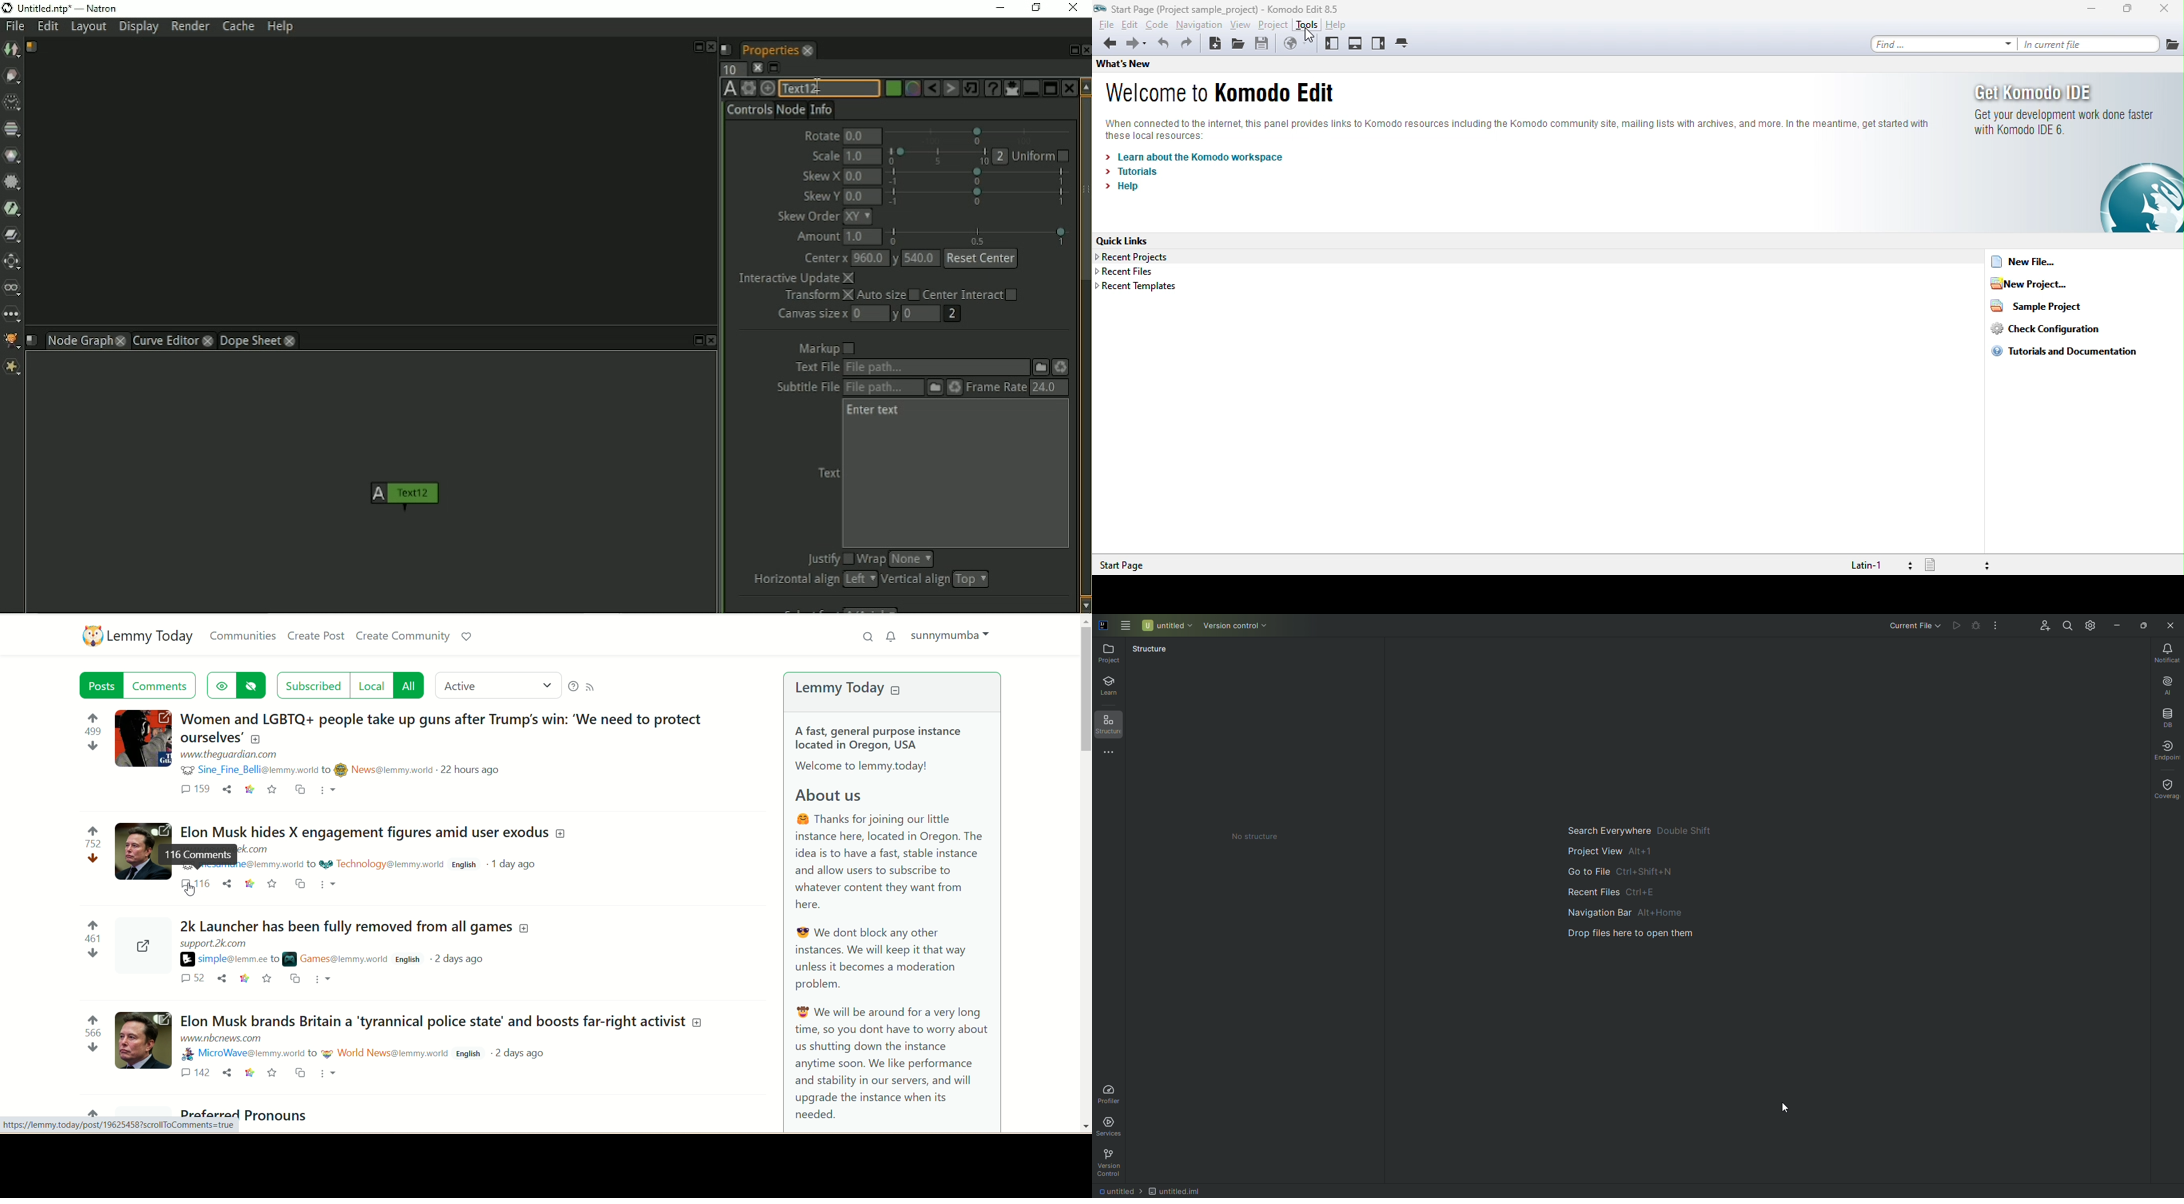  What do you see at coordinates (1942, 45) in the screenshot?
I see `find` at bounding box center [1942, 45].